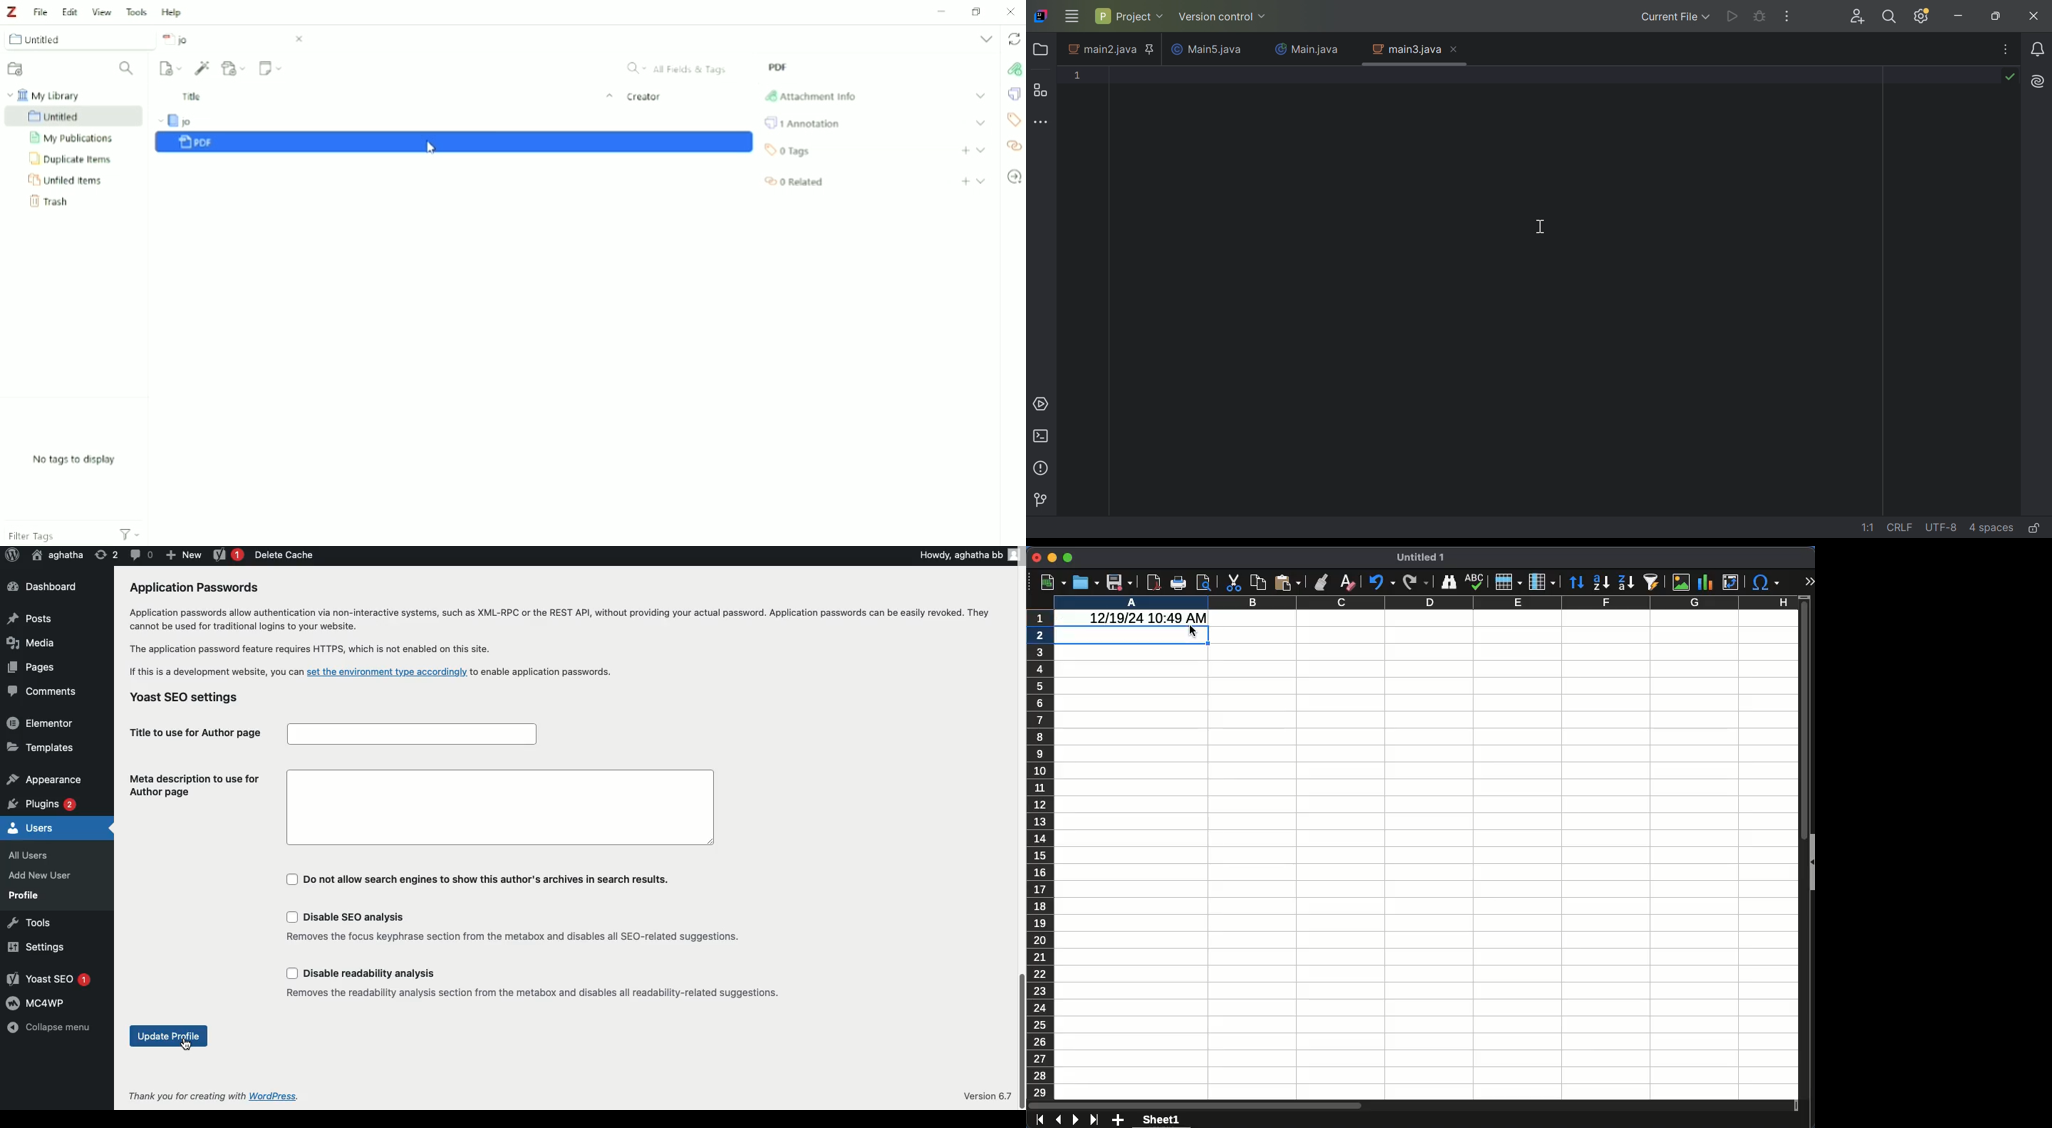 The height and width of the screenshot is (1148, 2072). Describe the element at coordinates (1076, 1120) in the screenshot. I see `next sheet` at that location.